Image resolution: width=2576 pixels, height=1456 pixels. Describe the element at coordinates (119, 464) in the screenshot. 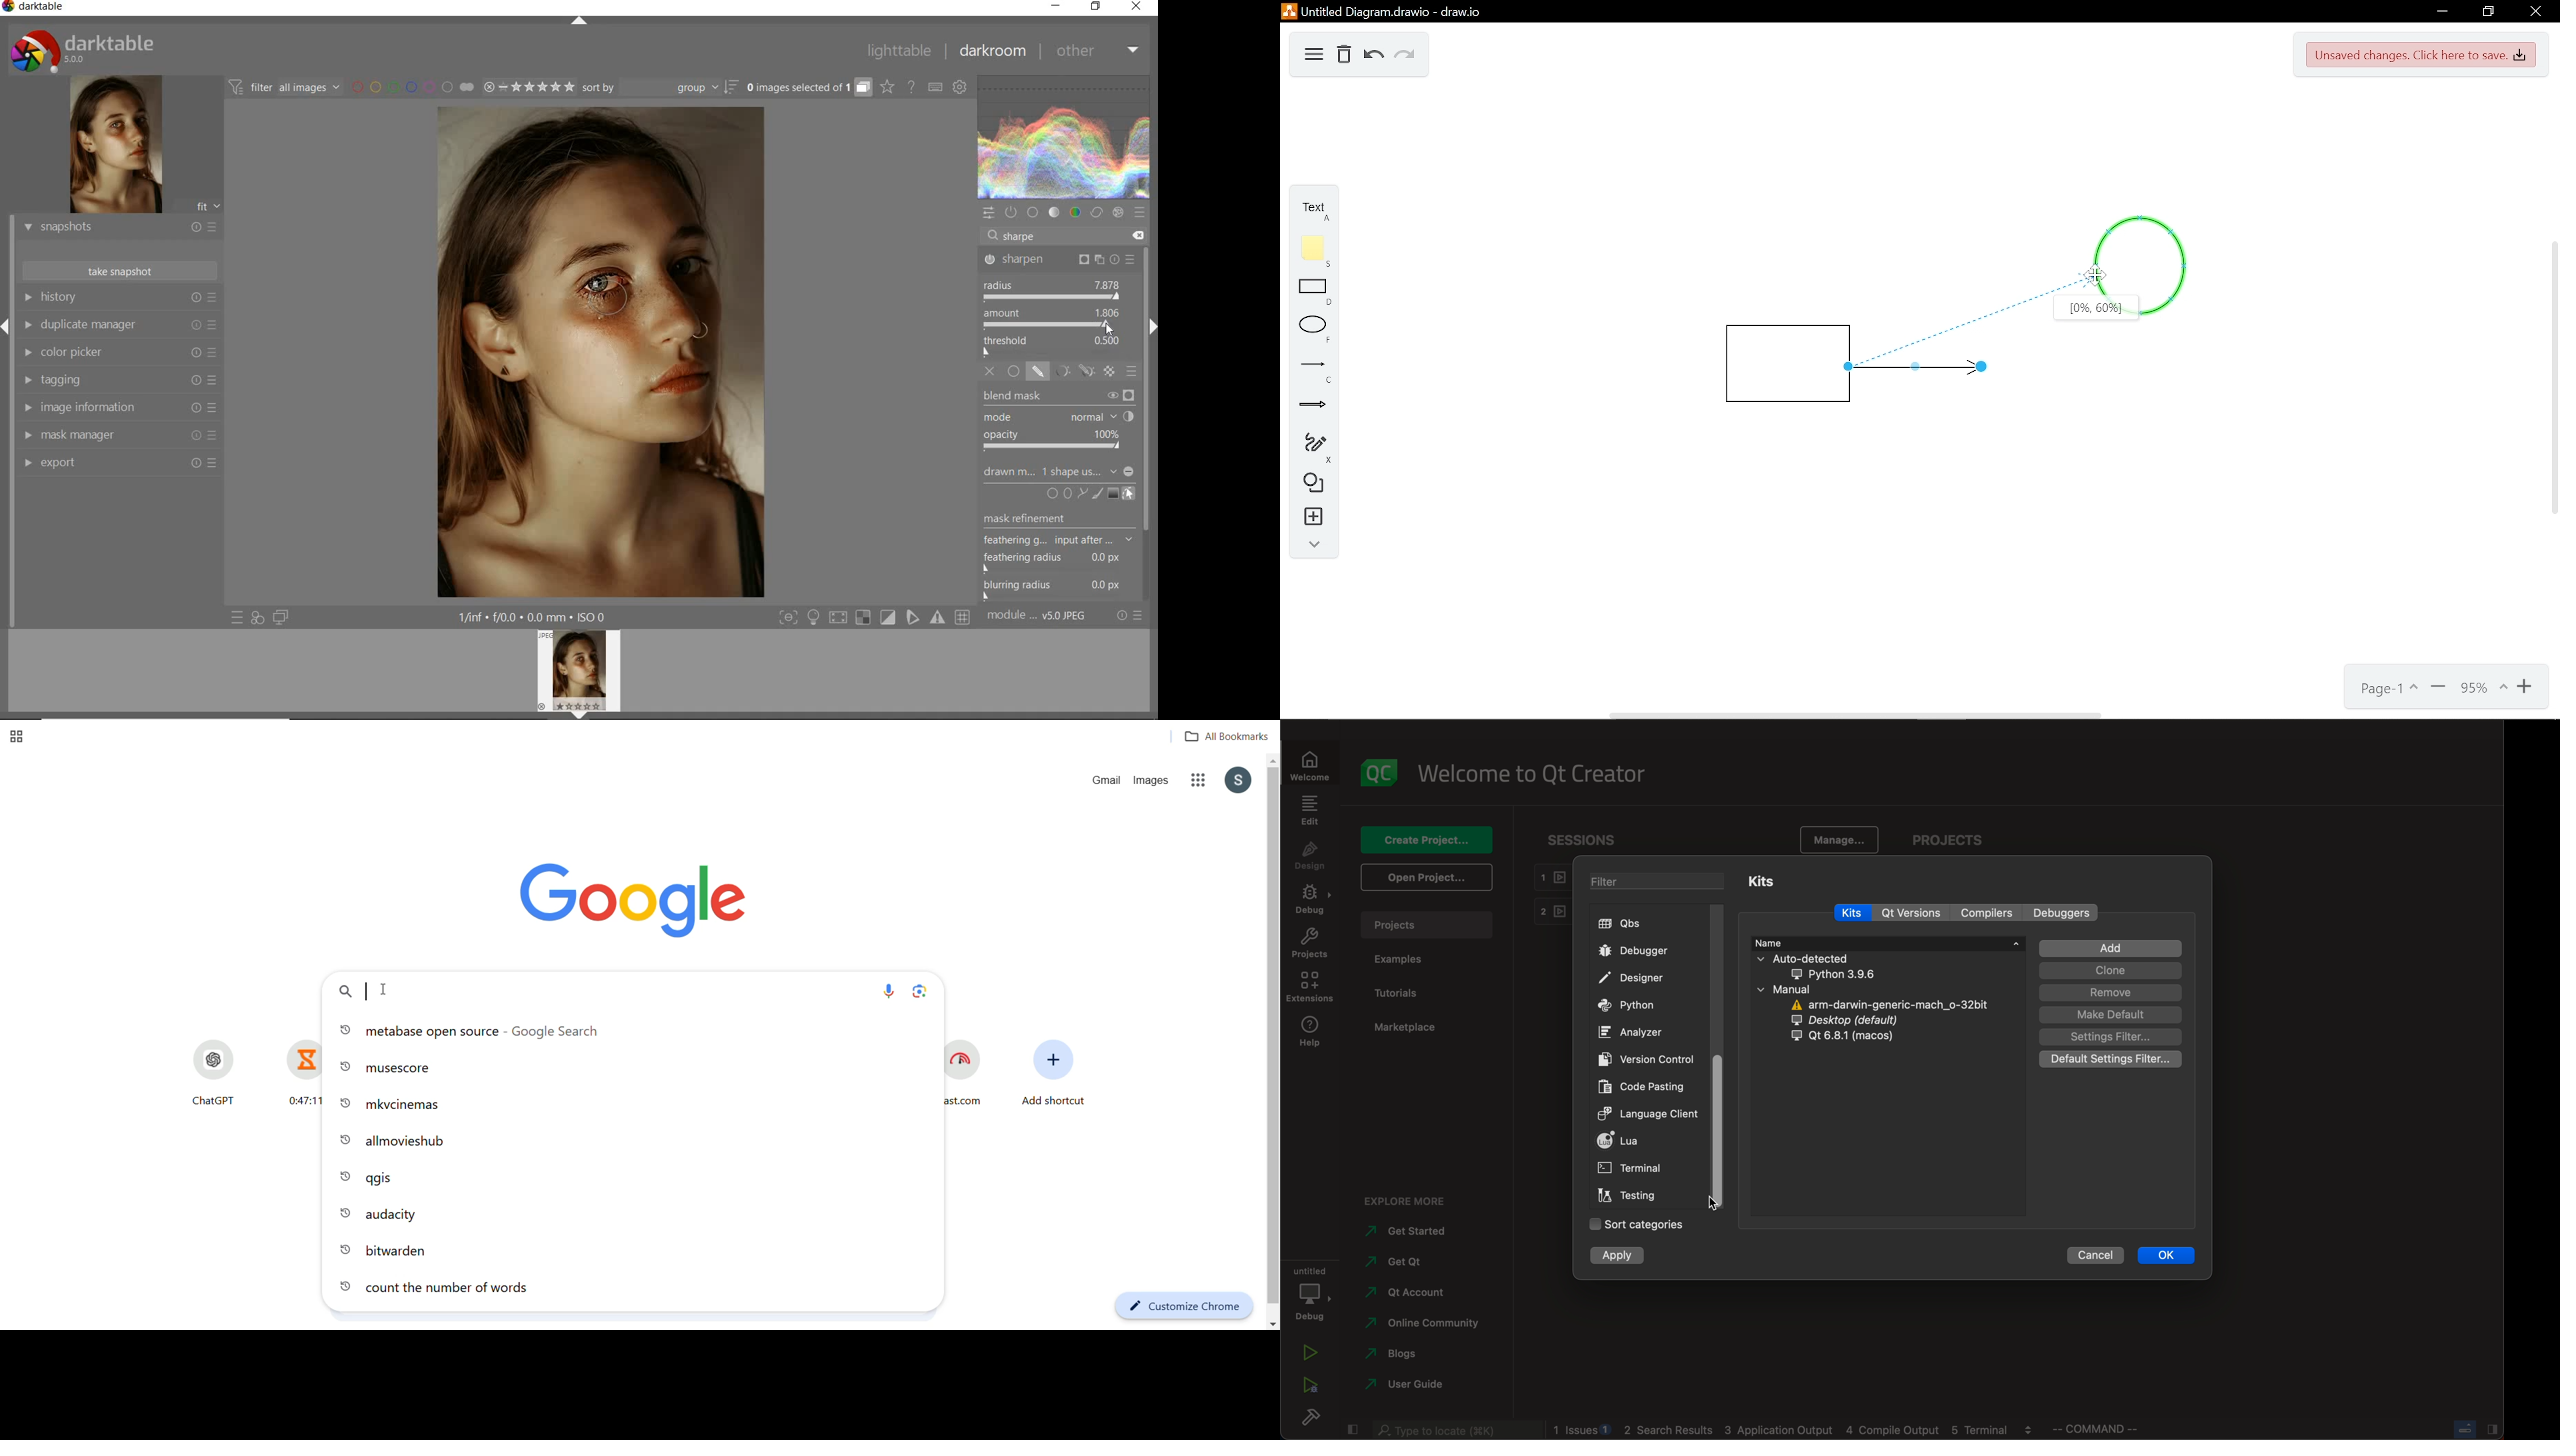

I see `export` at that location.